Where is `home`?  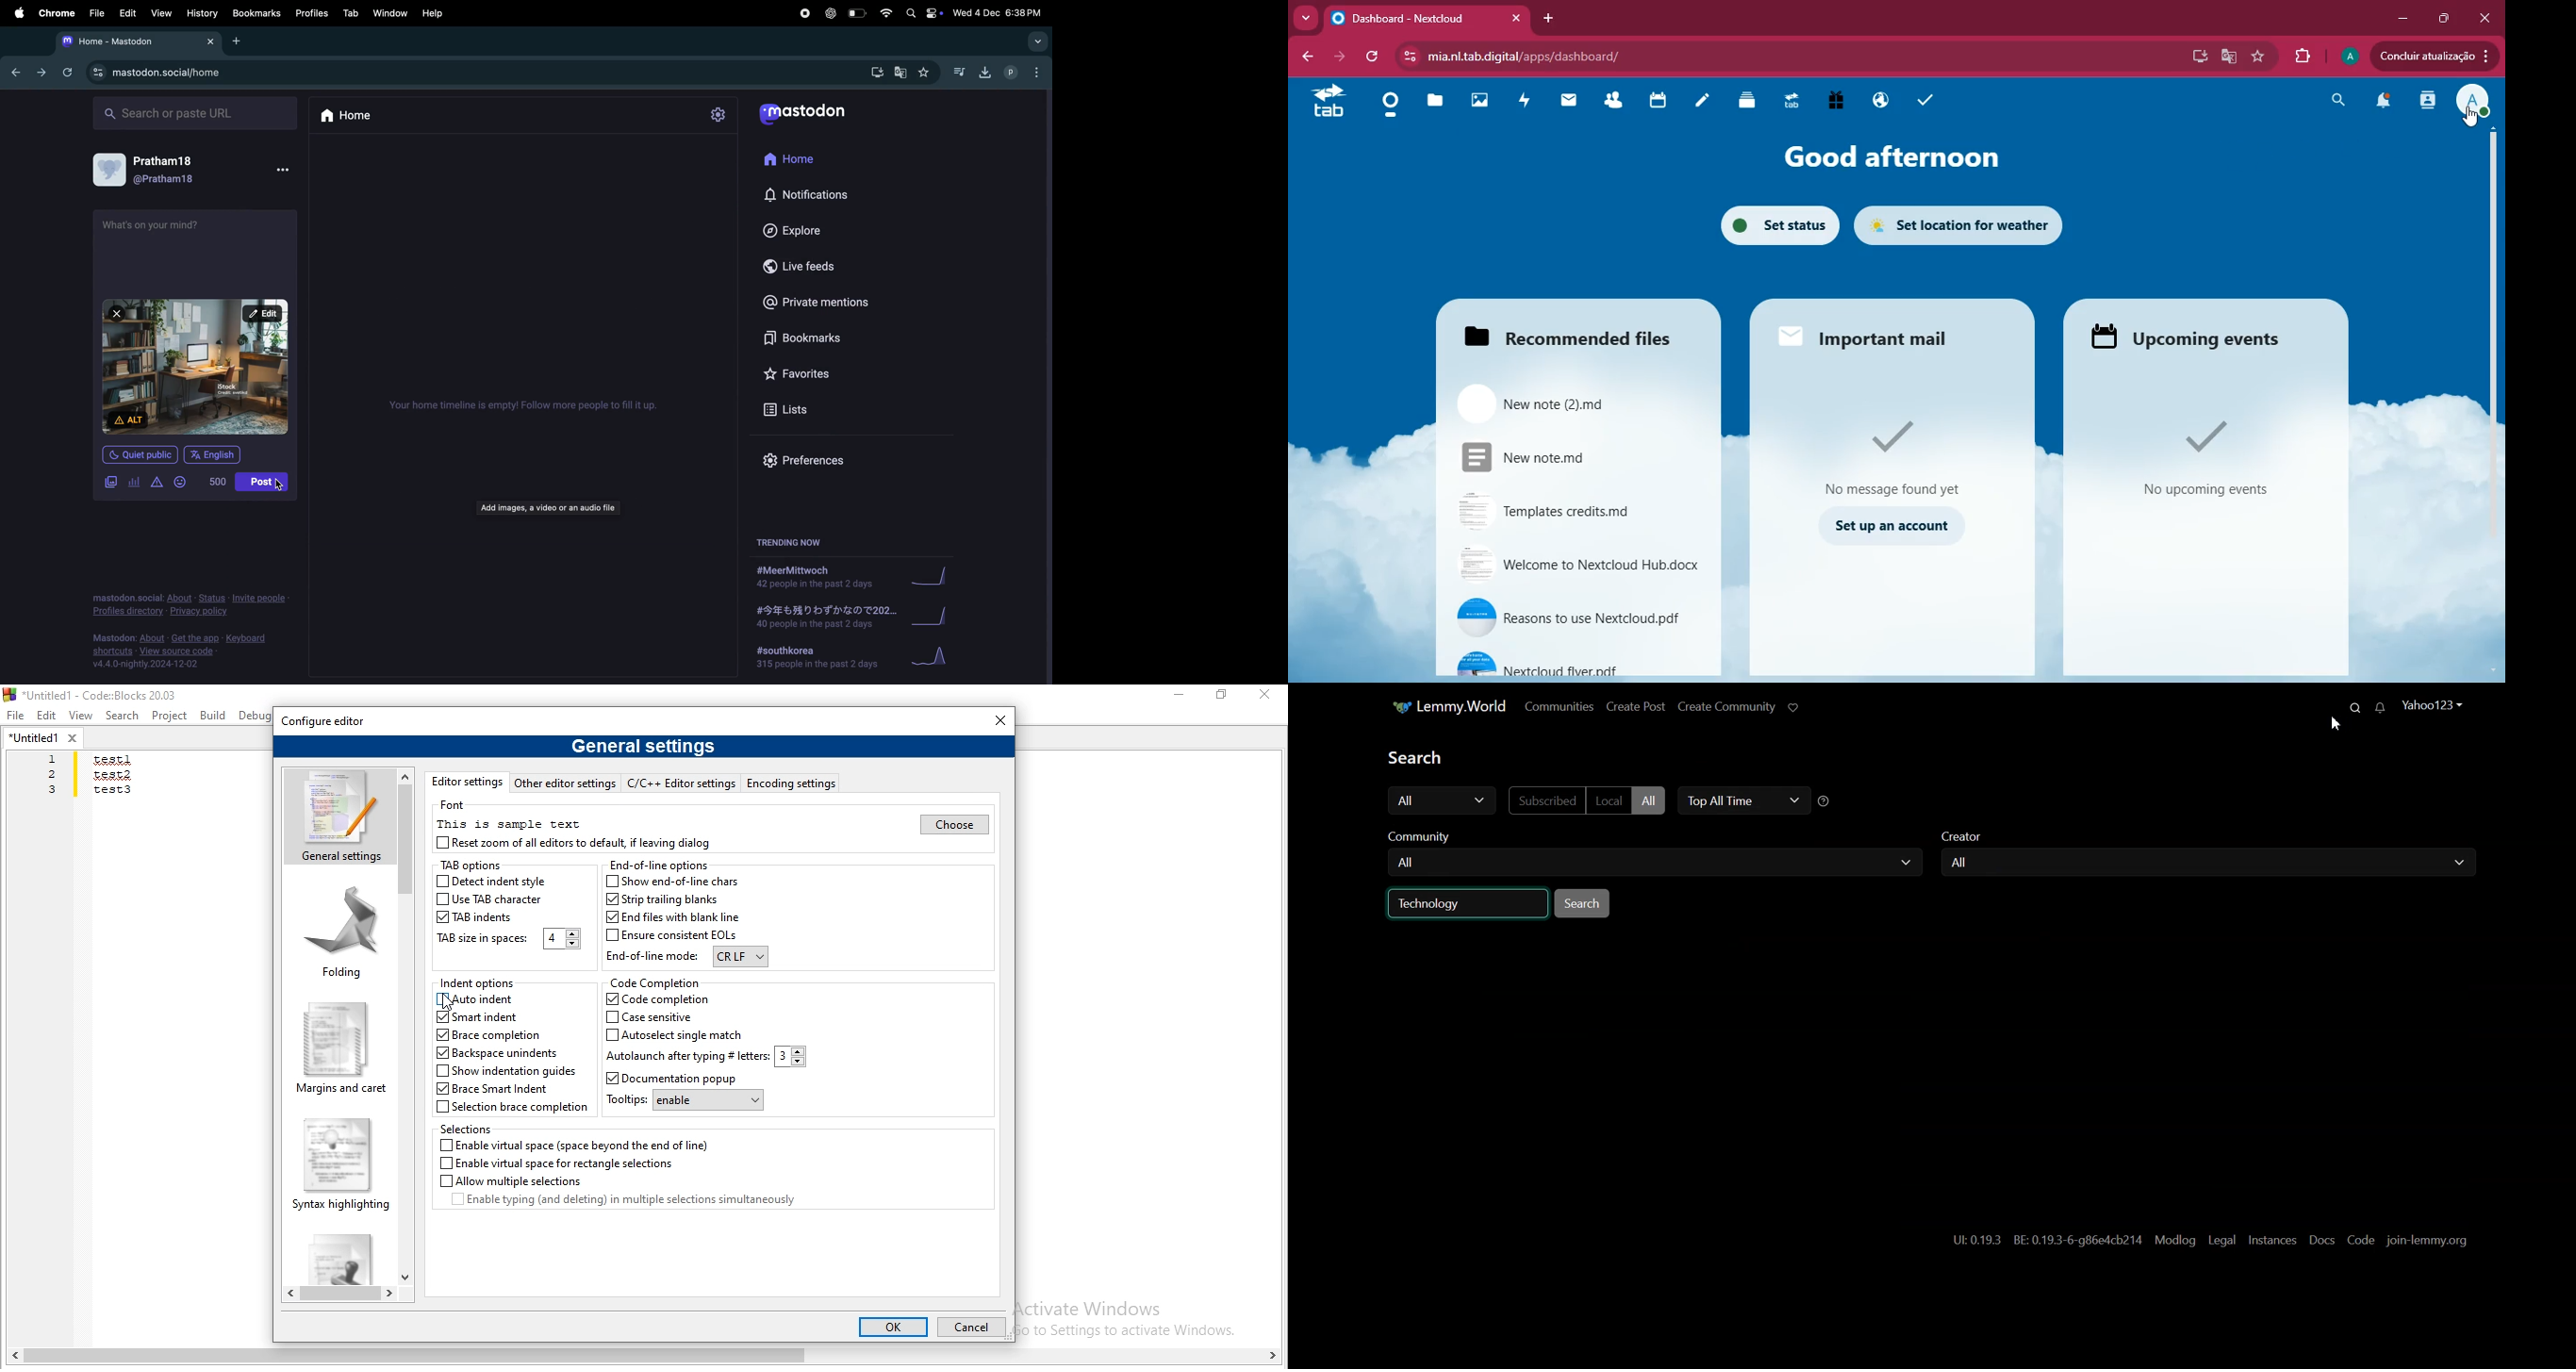 home is located at coordinates (355, 117).